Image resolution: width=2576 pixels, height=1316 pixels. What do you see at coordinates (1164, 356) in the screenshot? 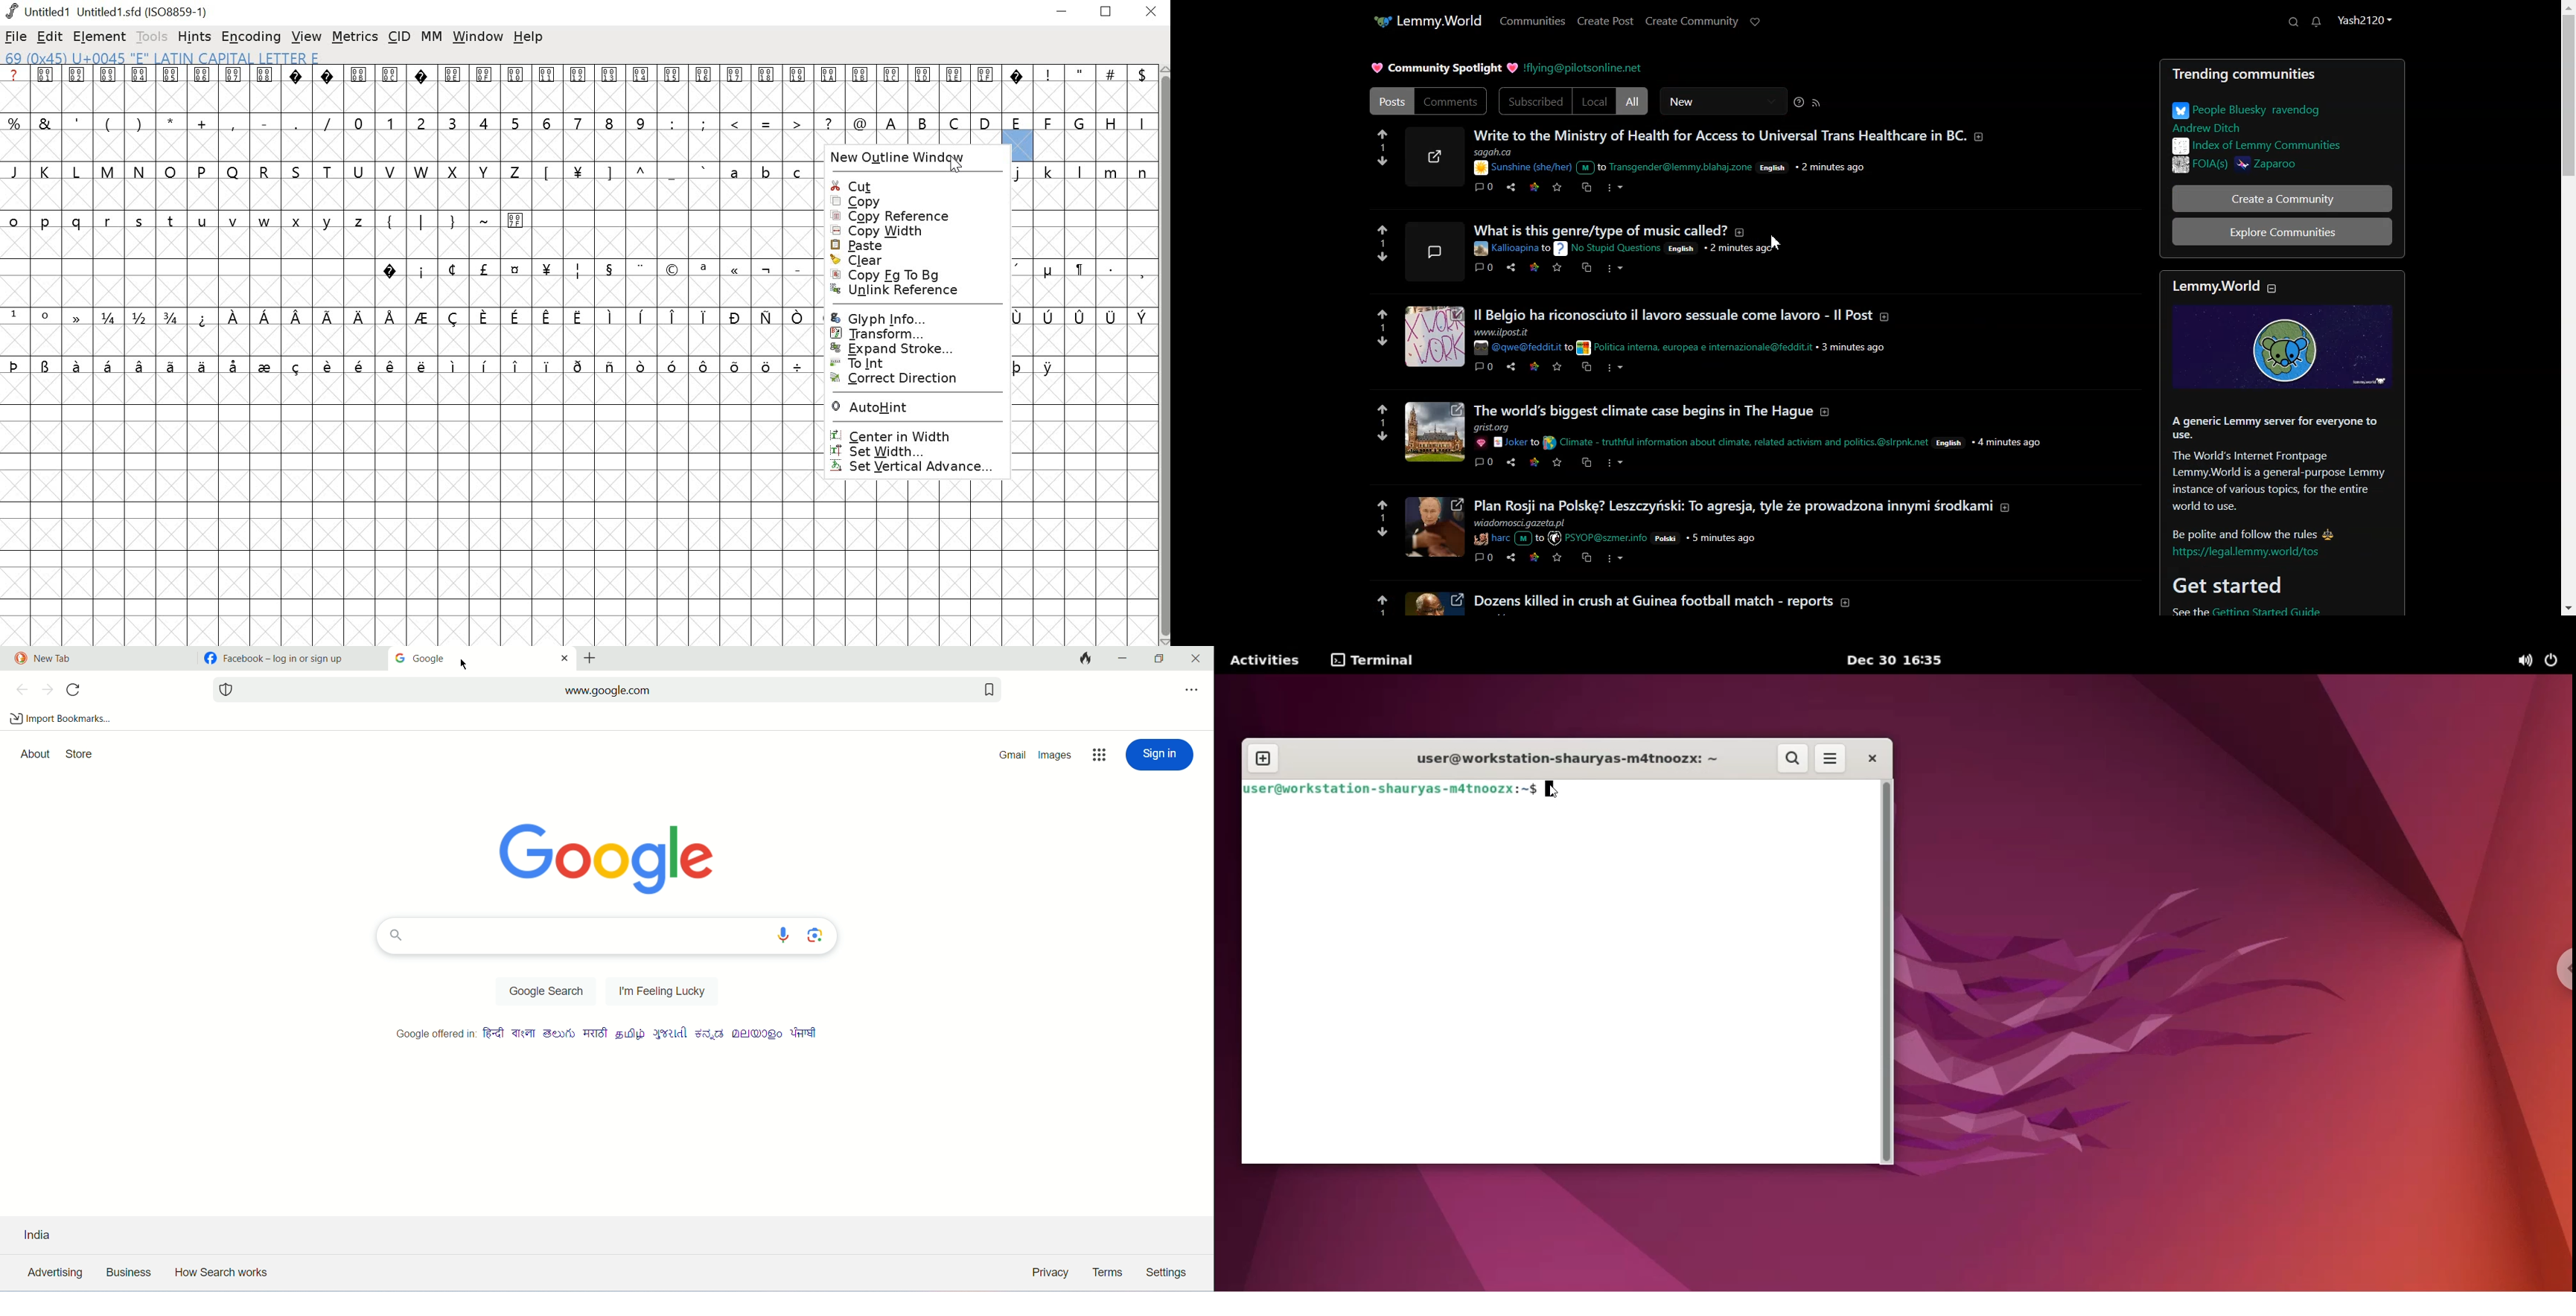
I see `scrollbar` at bounding box center [1164, 356].